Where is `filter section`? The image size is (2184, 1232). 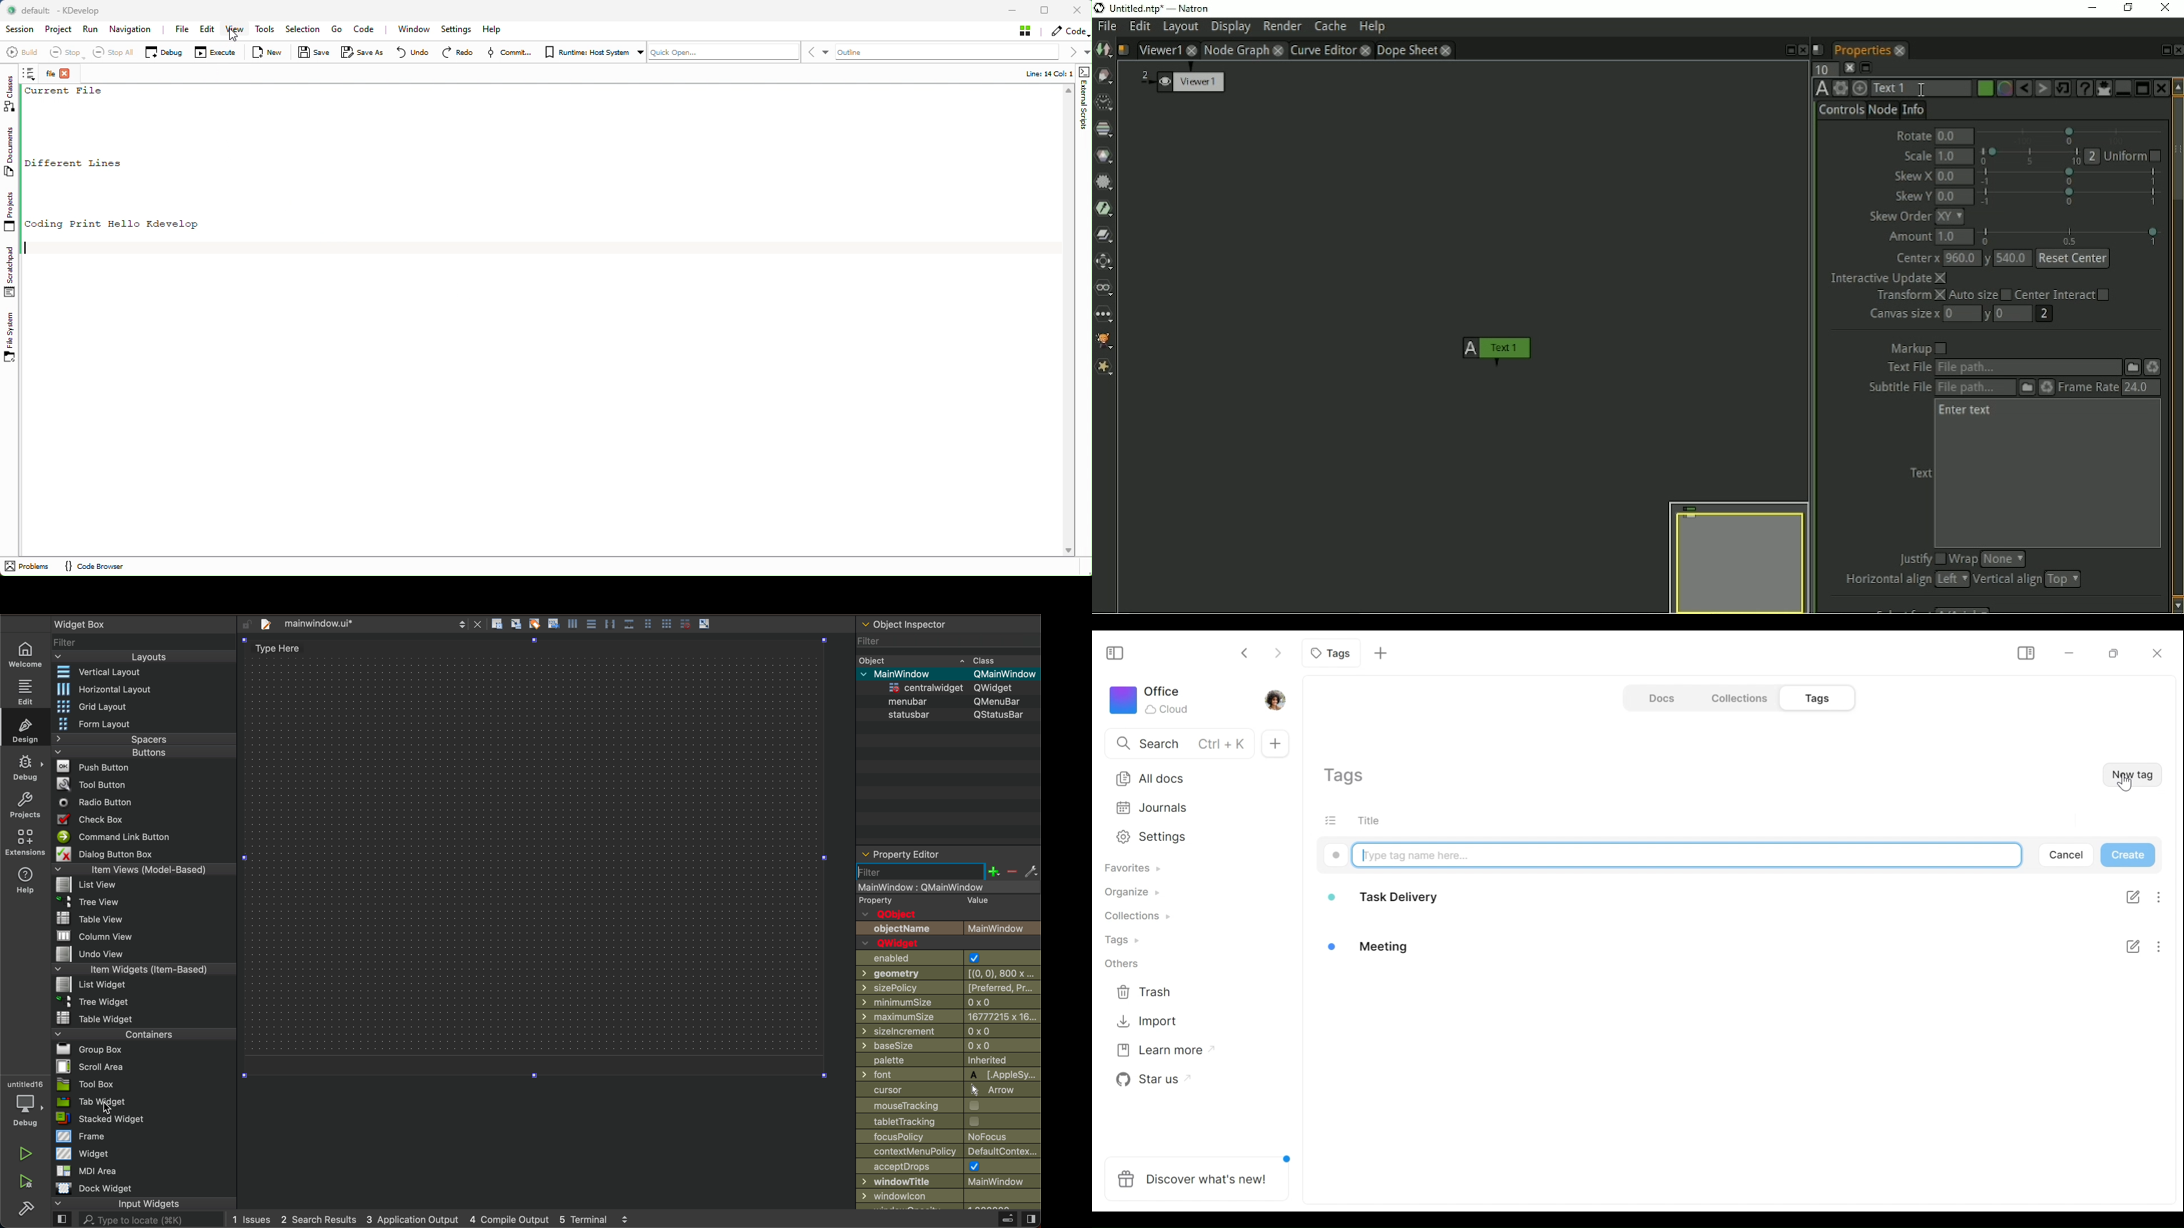
filter section is located at coordinates (949, 871).